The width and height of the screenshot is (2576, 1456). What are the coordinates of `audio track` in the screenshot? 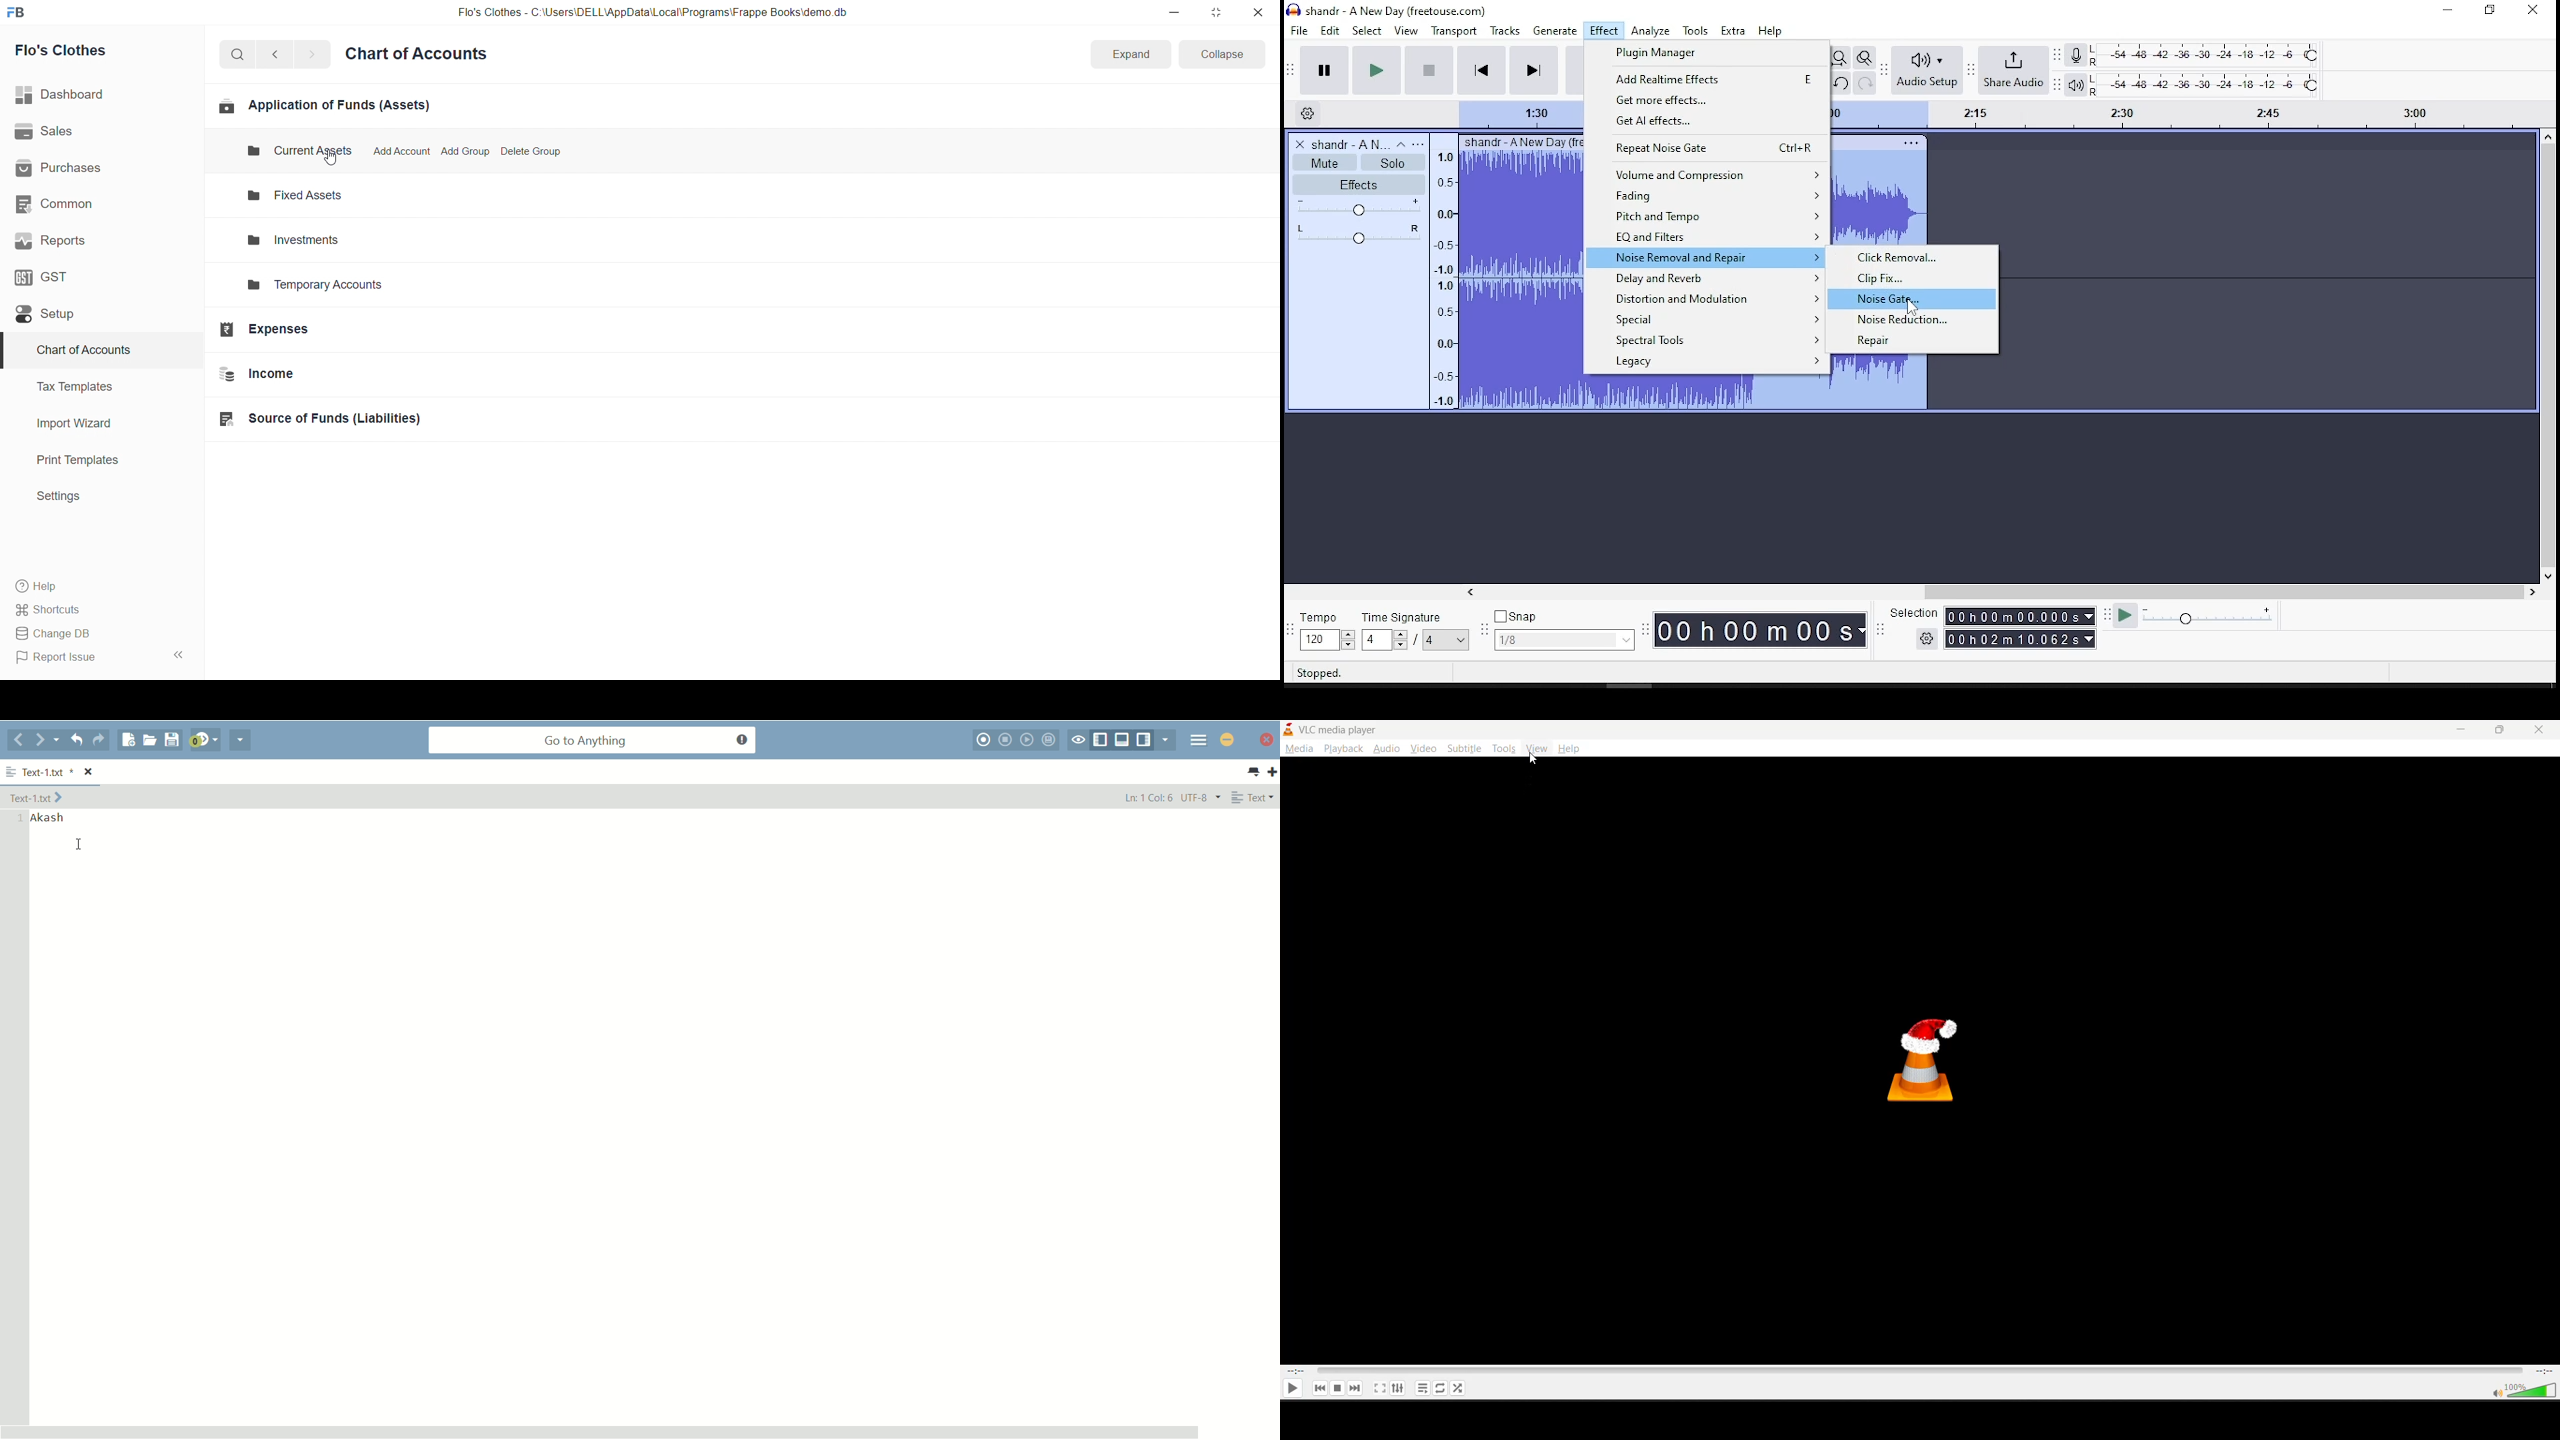 It's located at (1885, 383).